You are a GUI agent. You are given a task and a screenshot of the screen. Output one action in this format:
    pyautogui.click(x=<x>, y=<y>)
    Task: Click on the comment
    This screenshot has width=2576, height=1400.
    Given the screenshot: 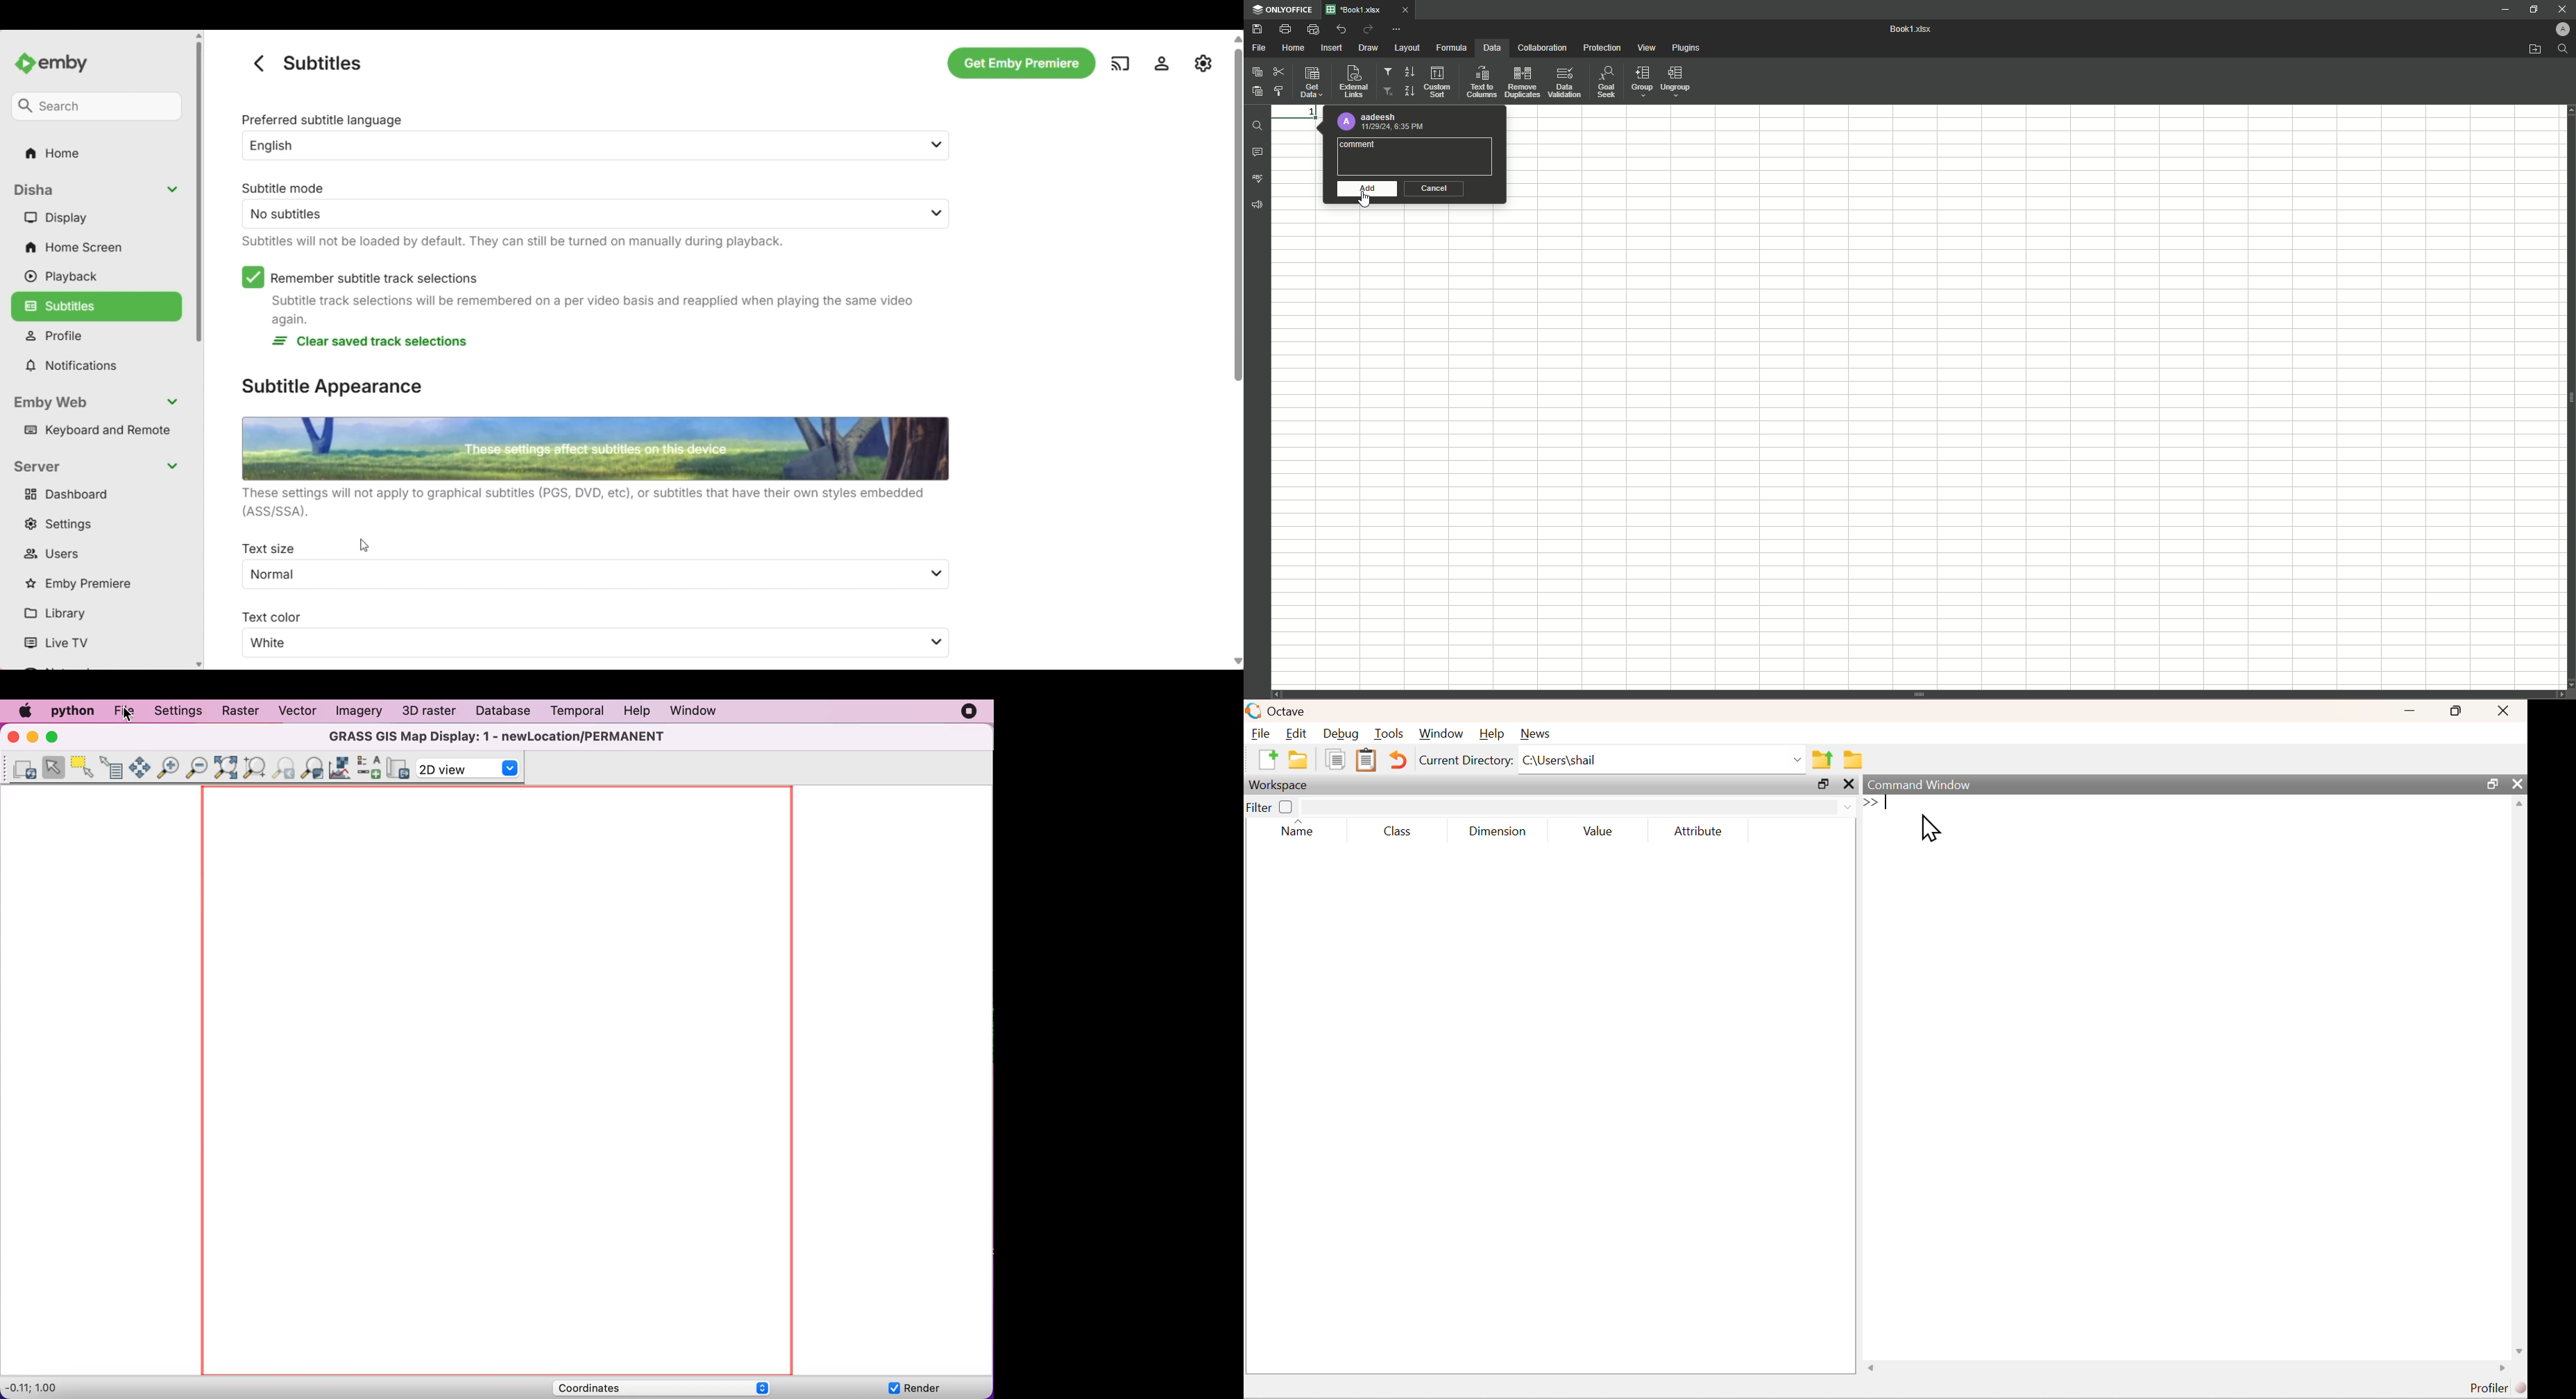 What is the action you would take?
    pyautogui.click(x=1361, y=144)
    